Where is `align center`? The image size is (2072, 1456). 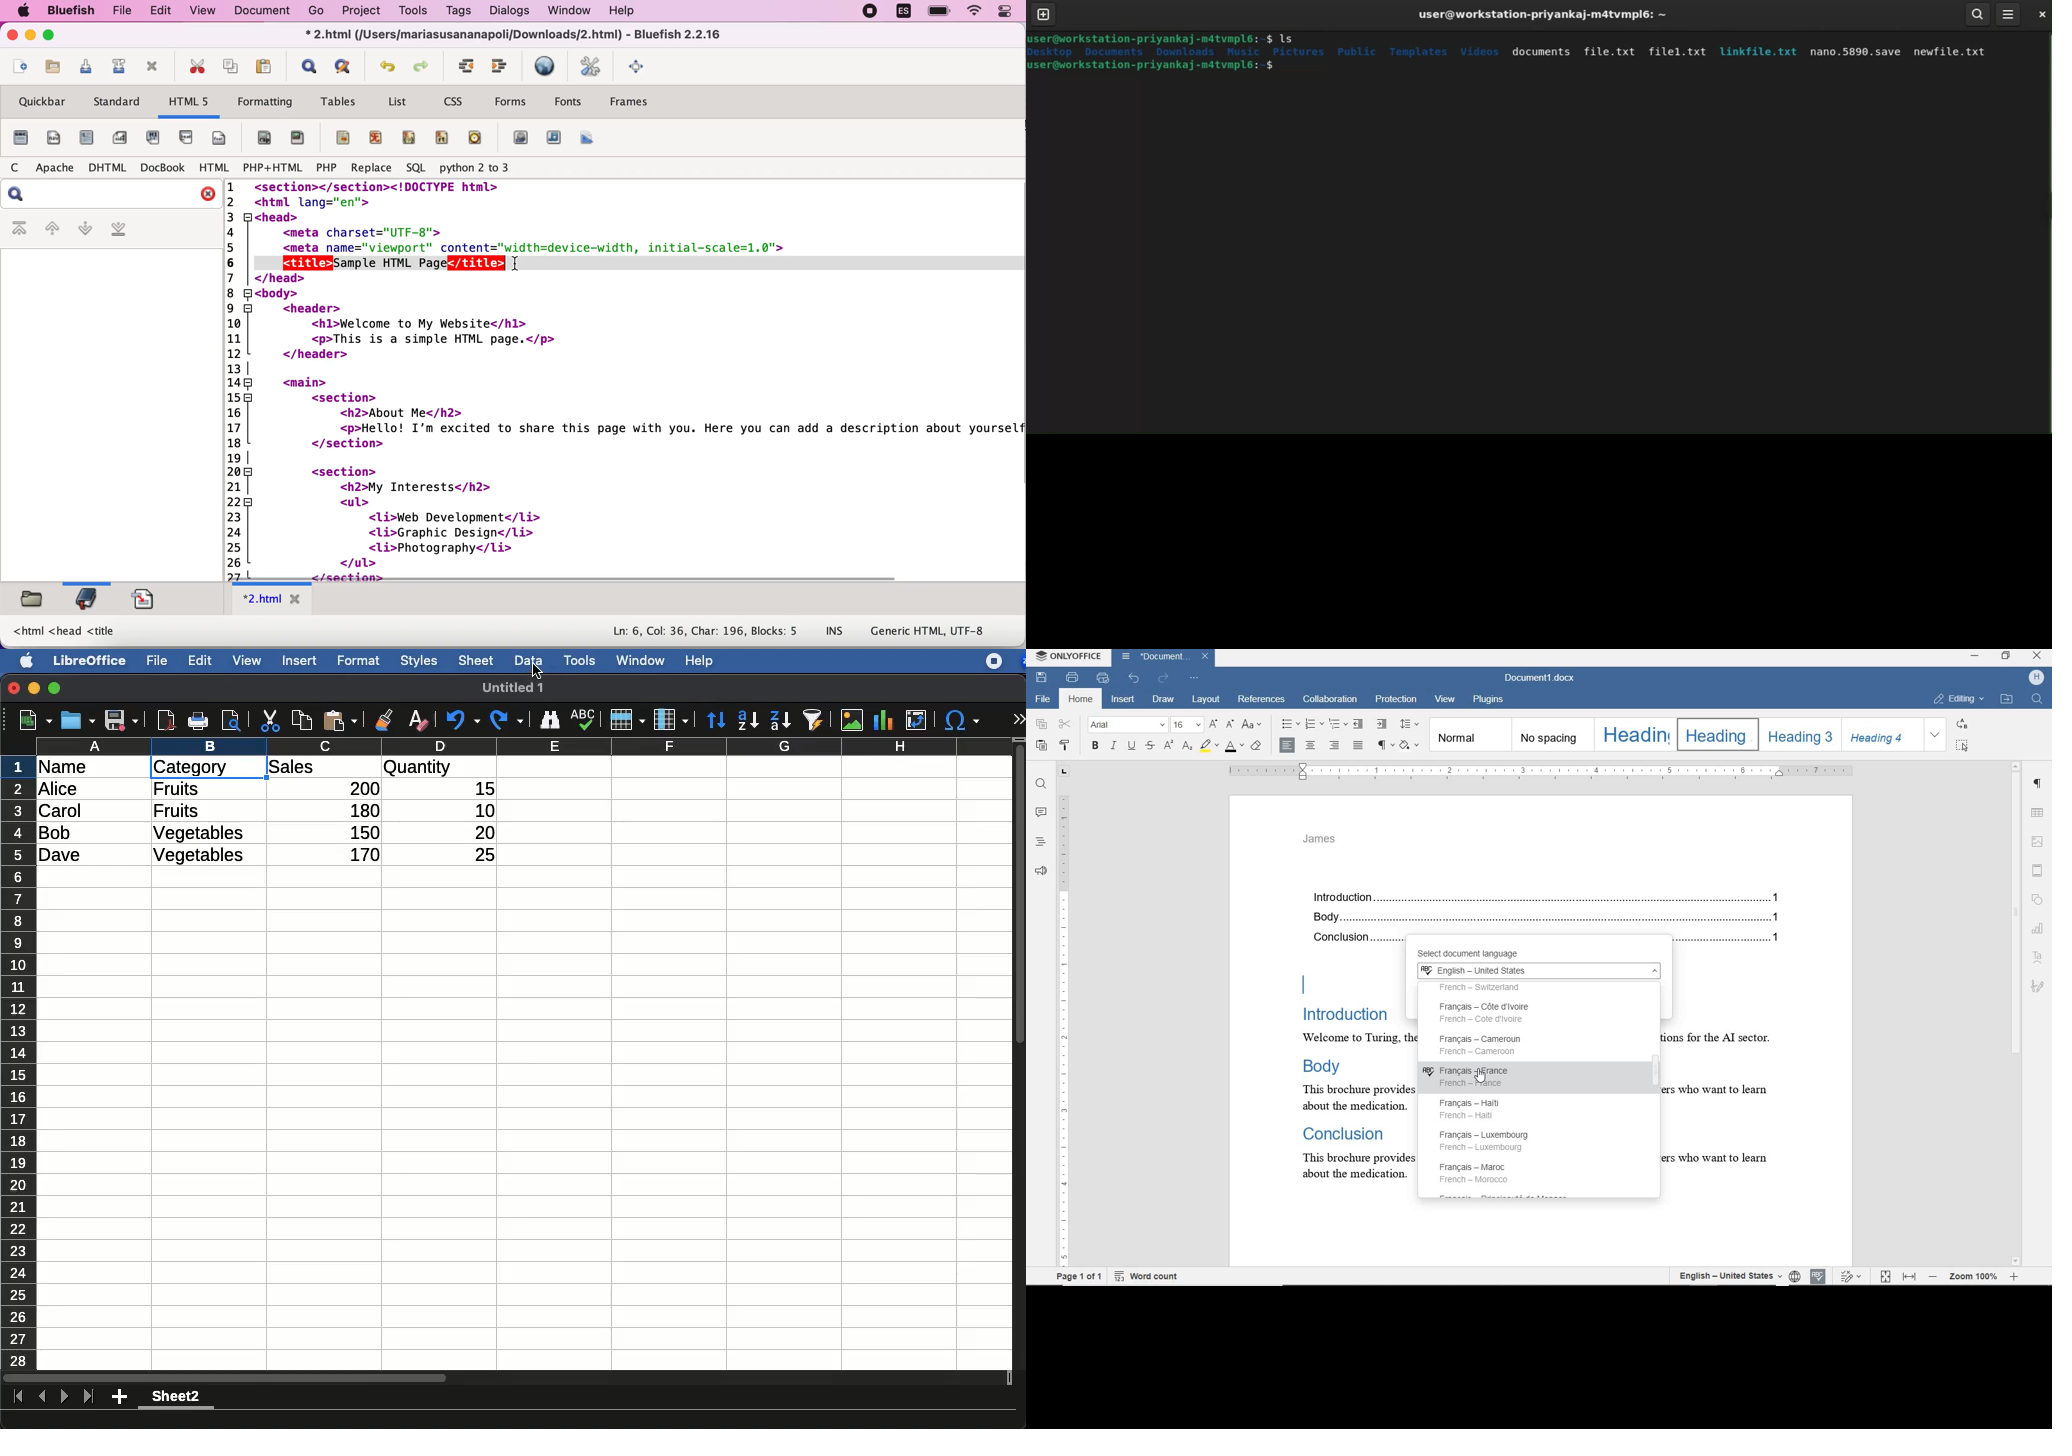 align center is located at coordinates (1310, 746).